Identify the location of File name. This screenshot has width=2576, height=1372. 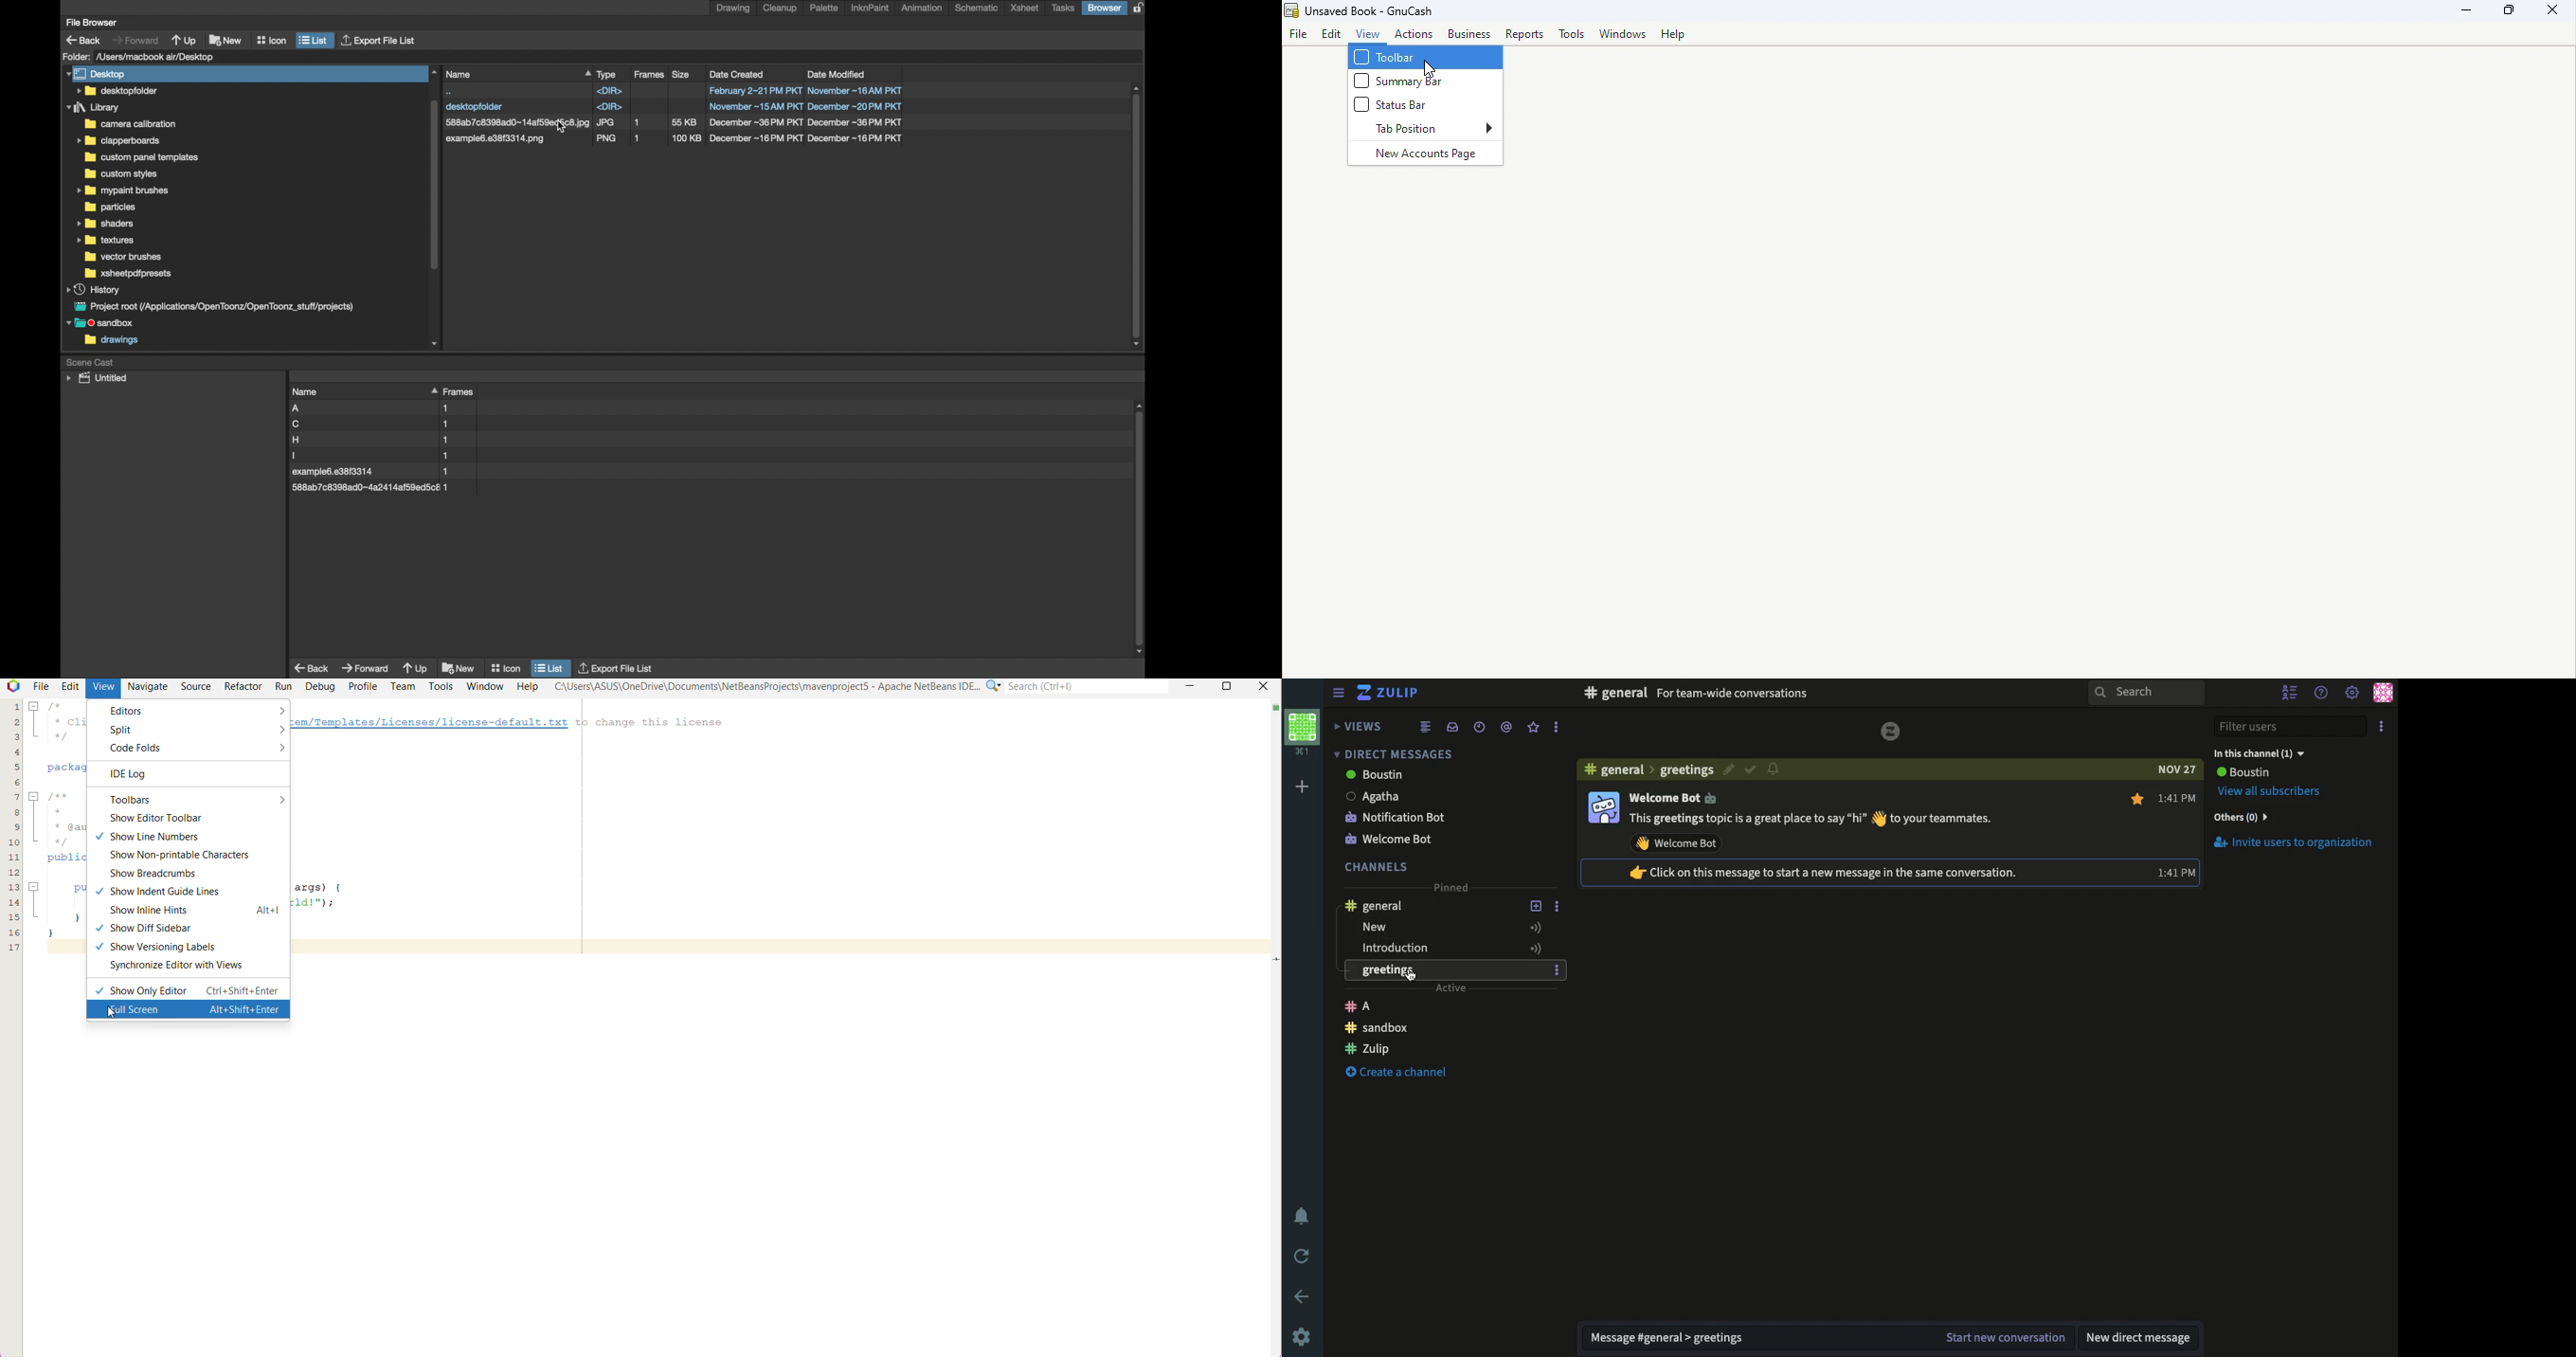
(1360, 10).